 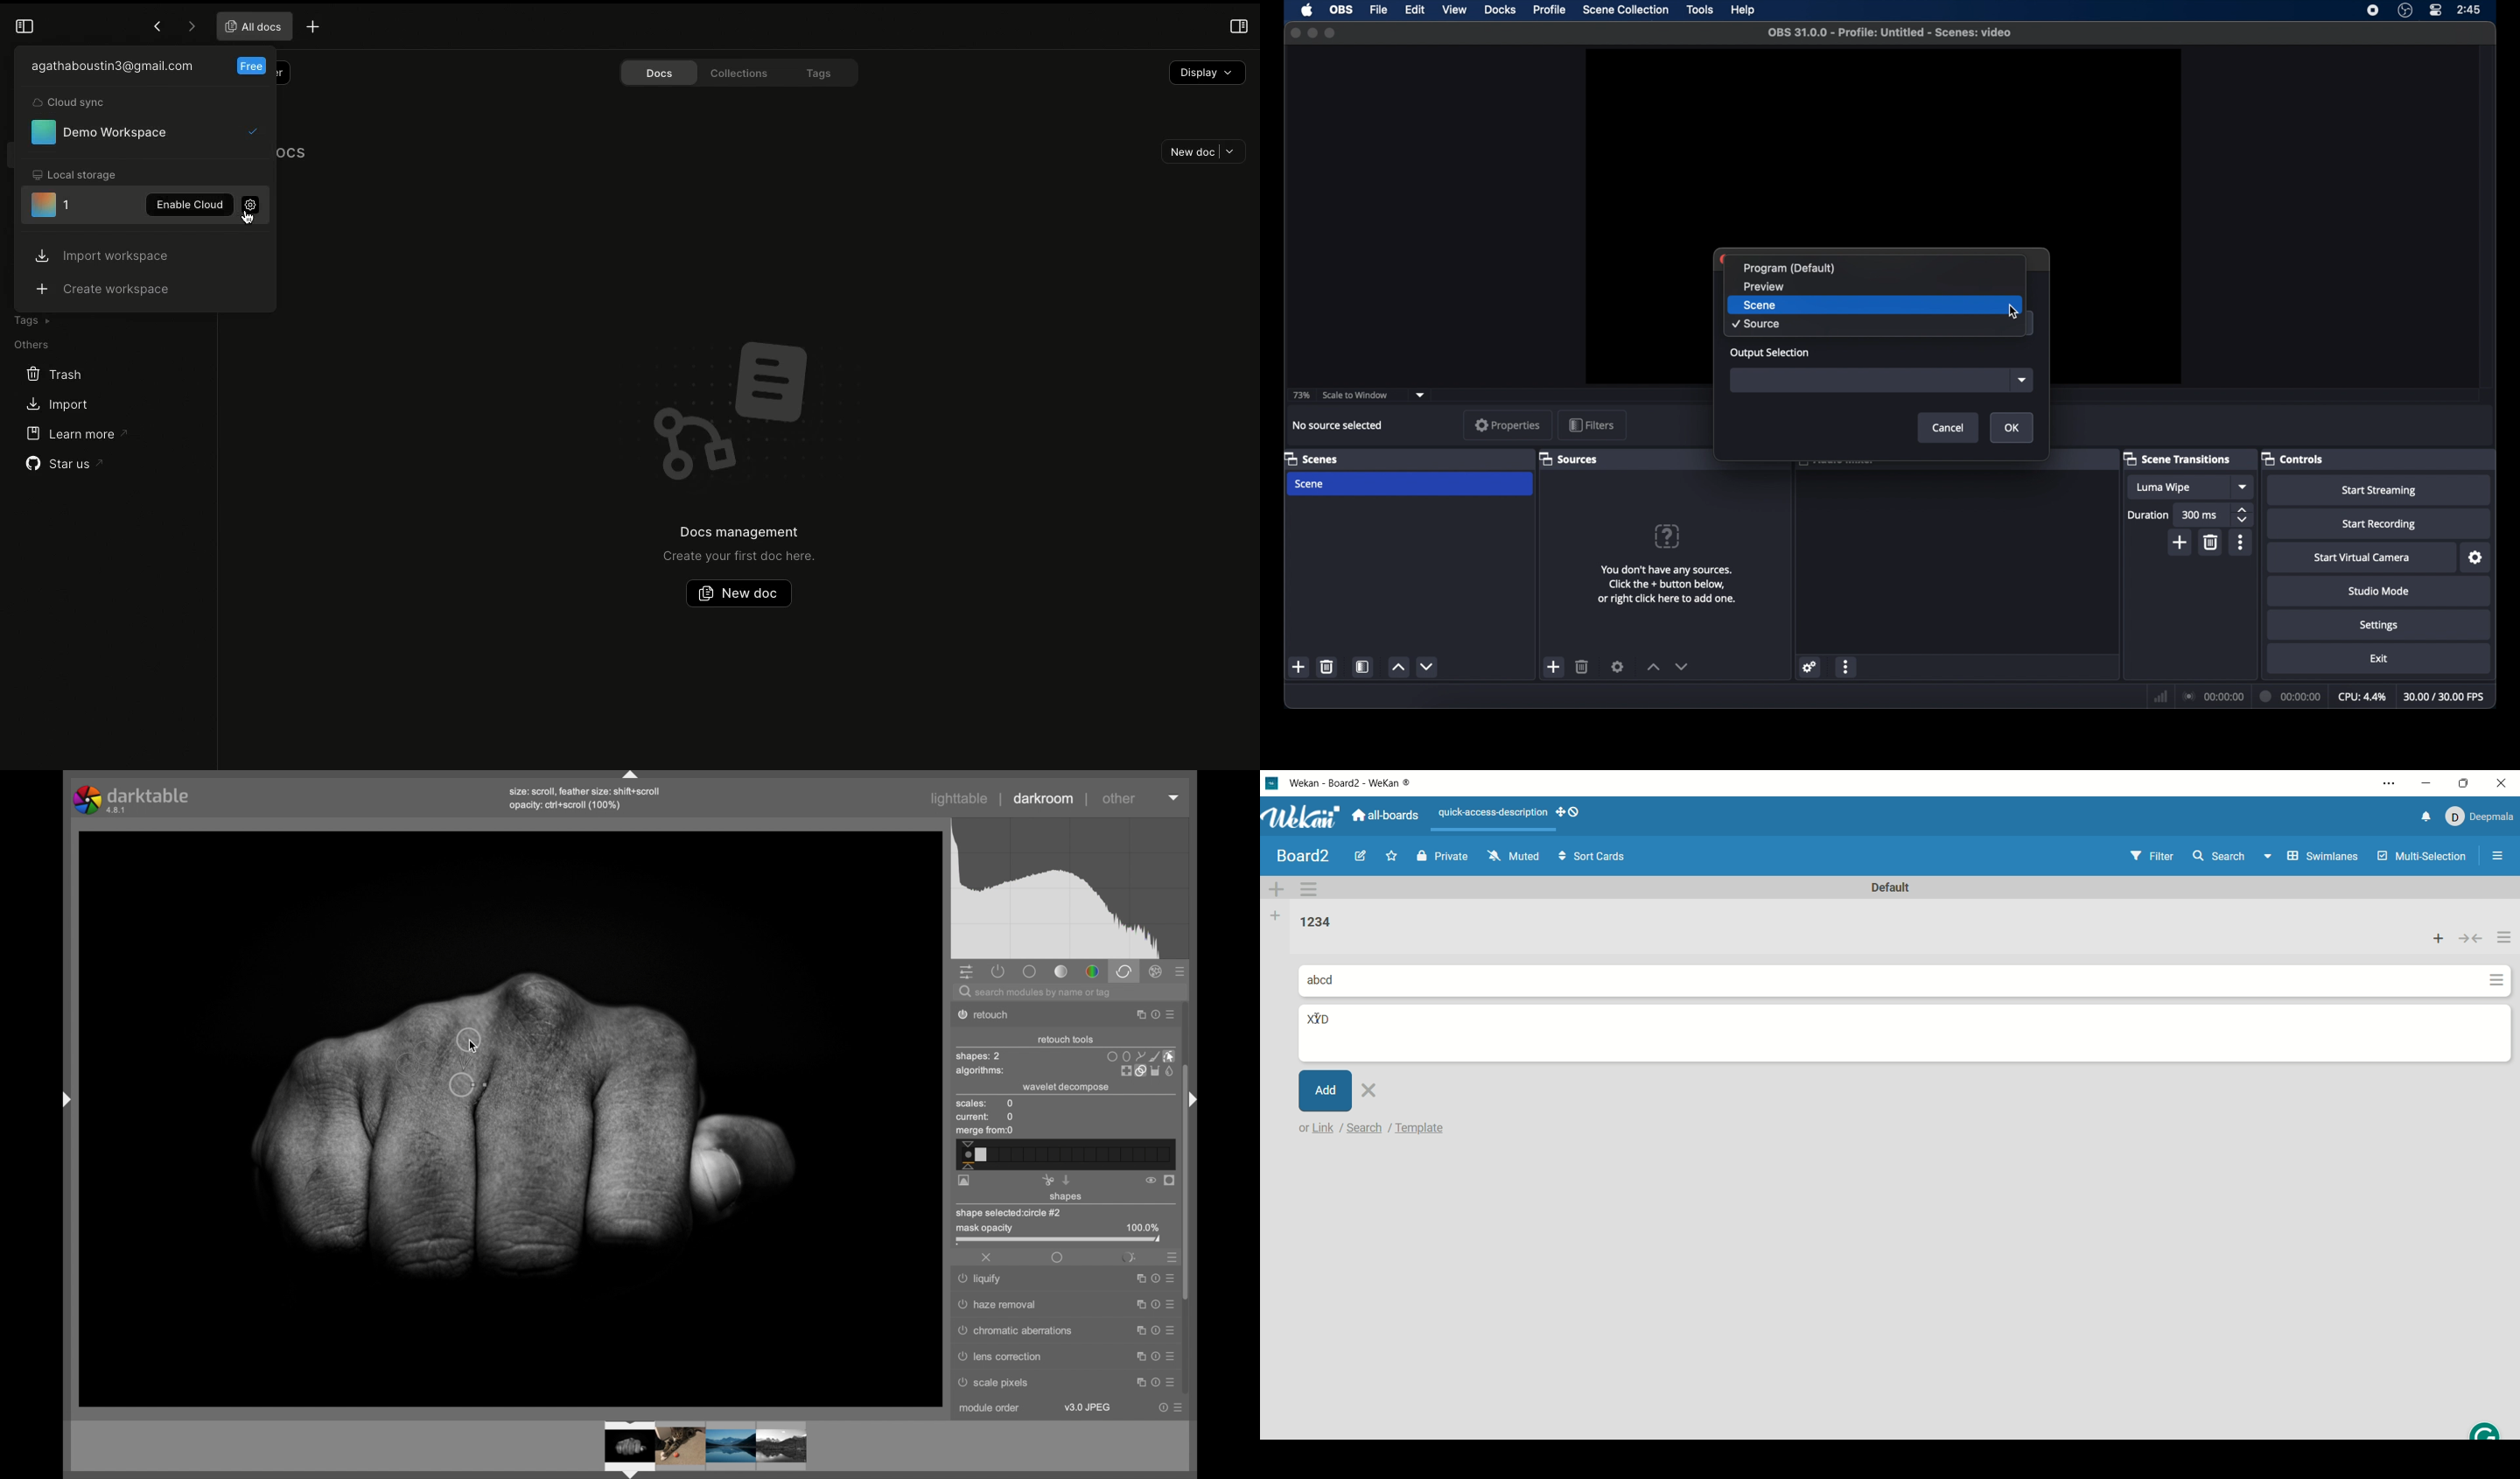 I want to click on histogram, so click(x=1070, y=889).